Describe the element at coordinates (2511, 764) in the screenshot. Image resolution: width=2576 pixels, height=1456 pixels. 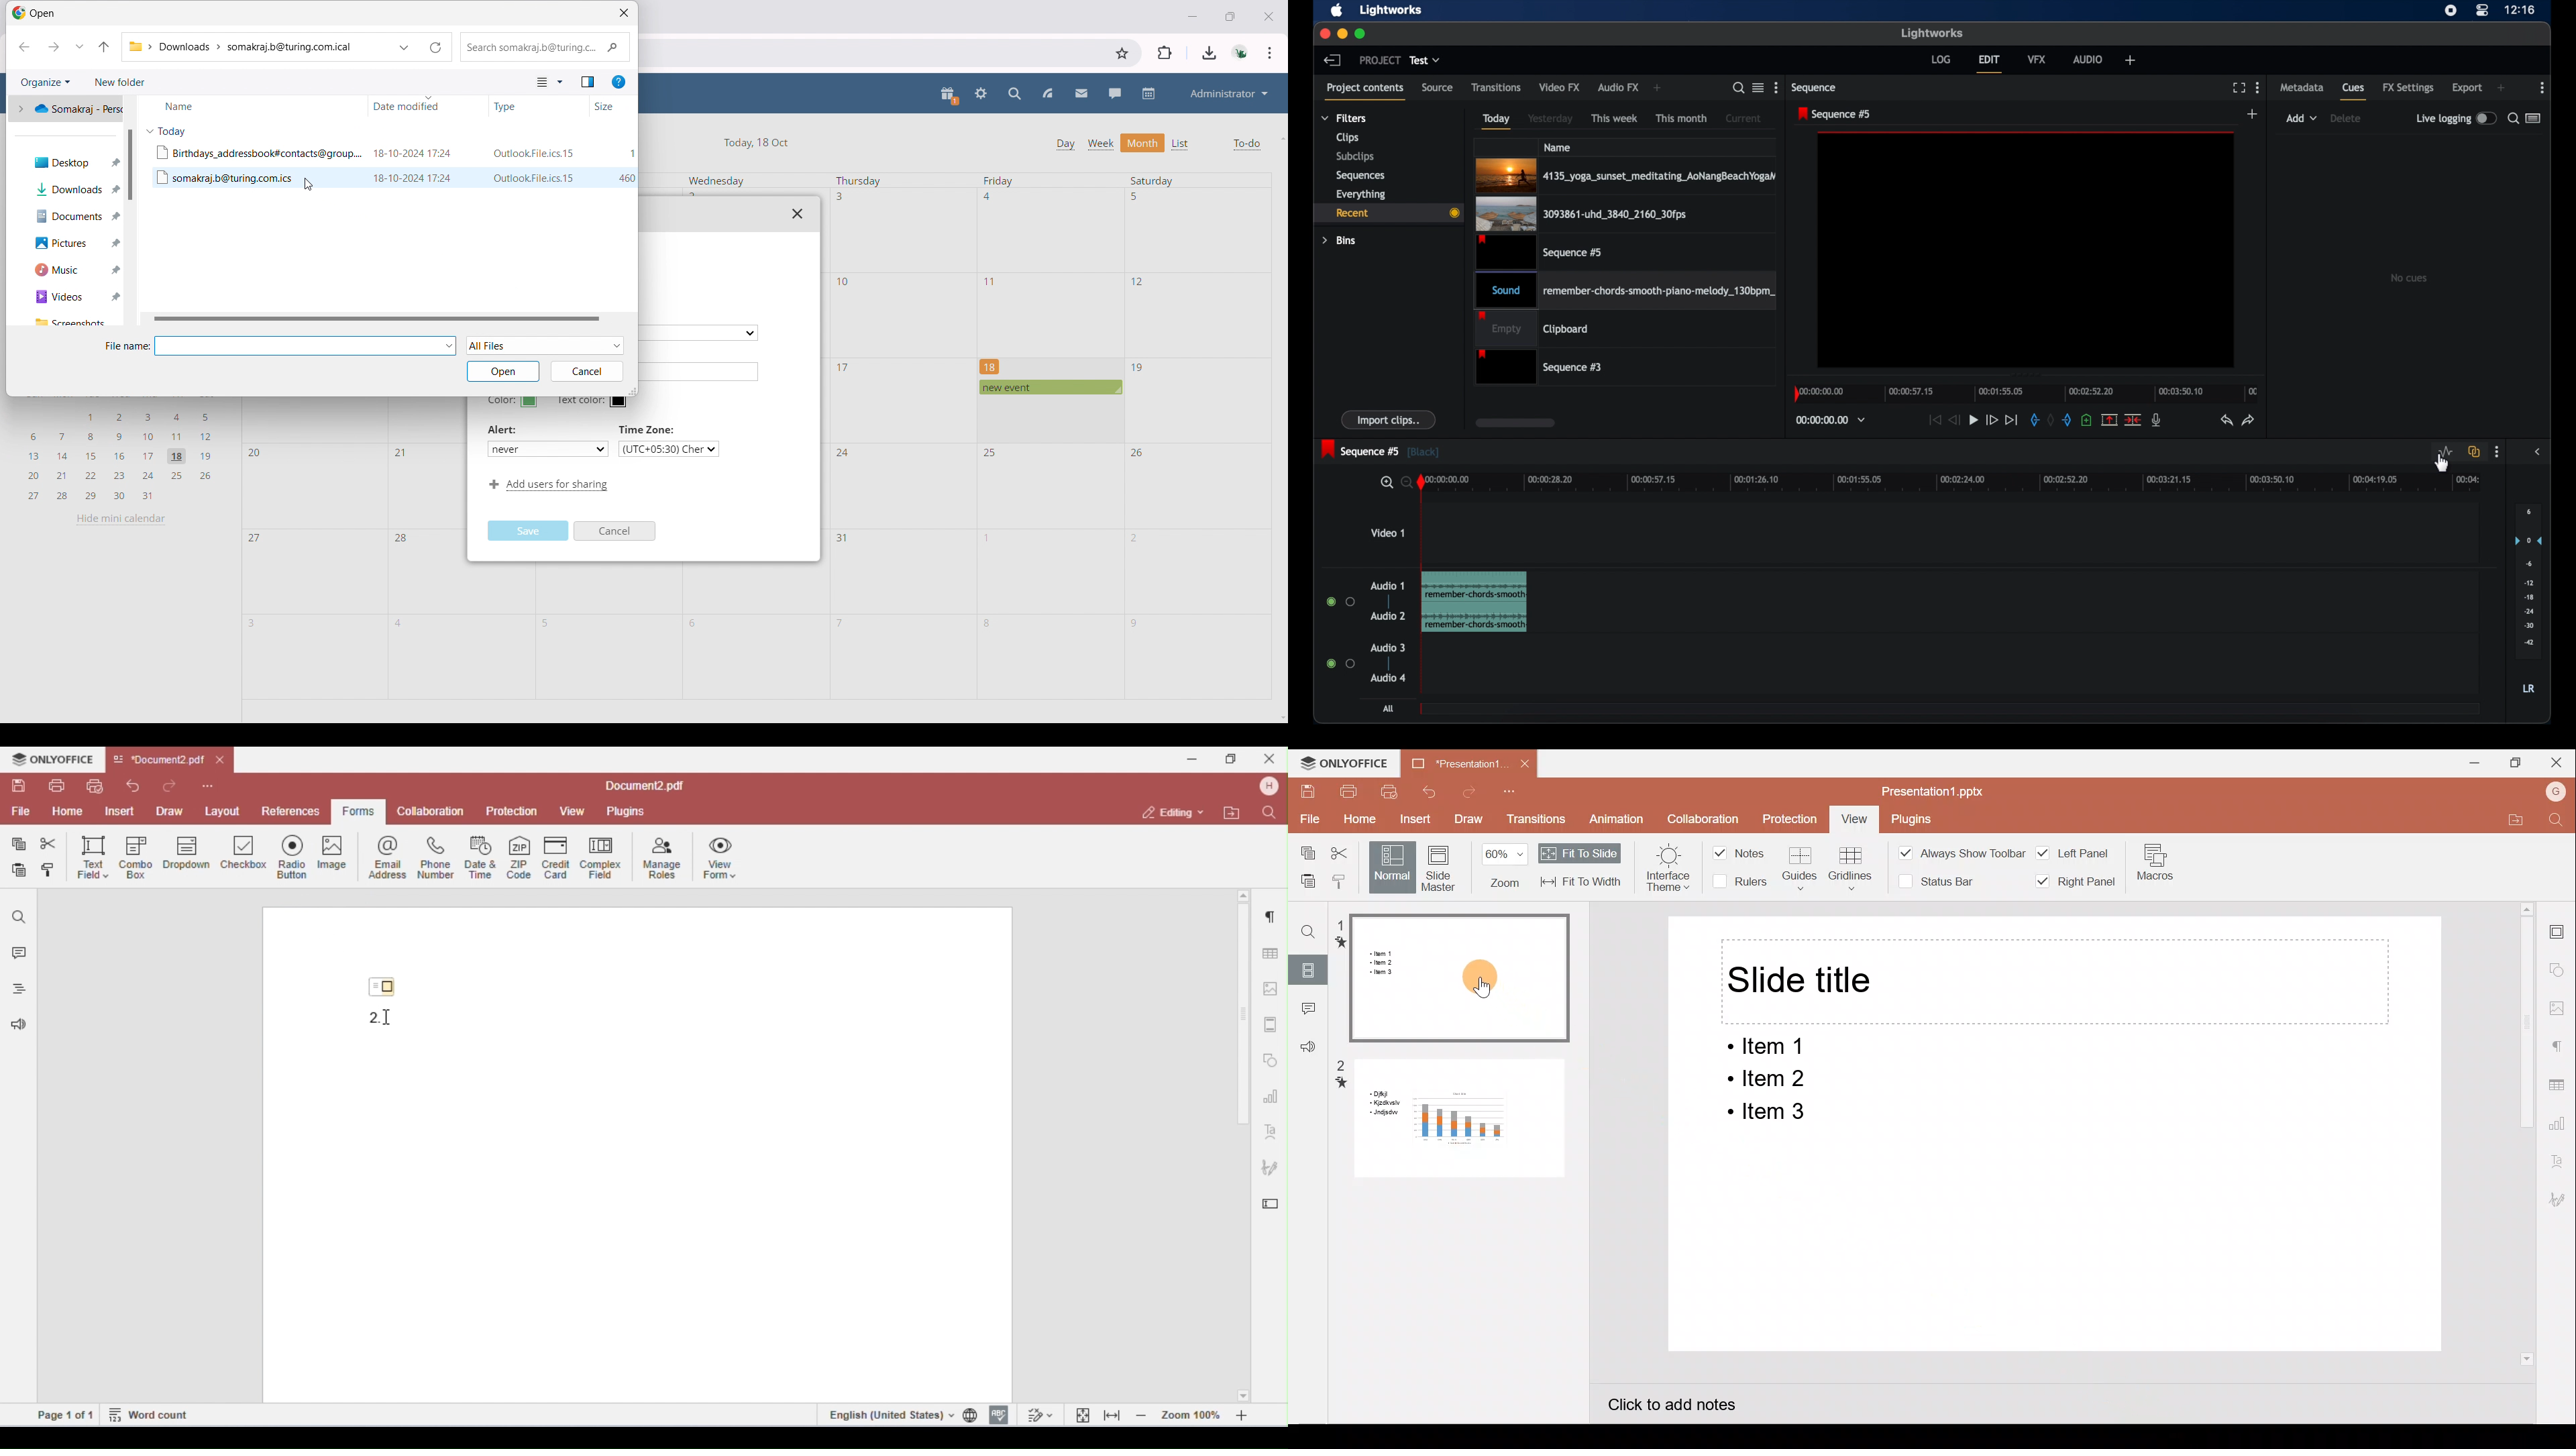
I see `Maximize` at that location.